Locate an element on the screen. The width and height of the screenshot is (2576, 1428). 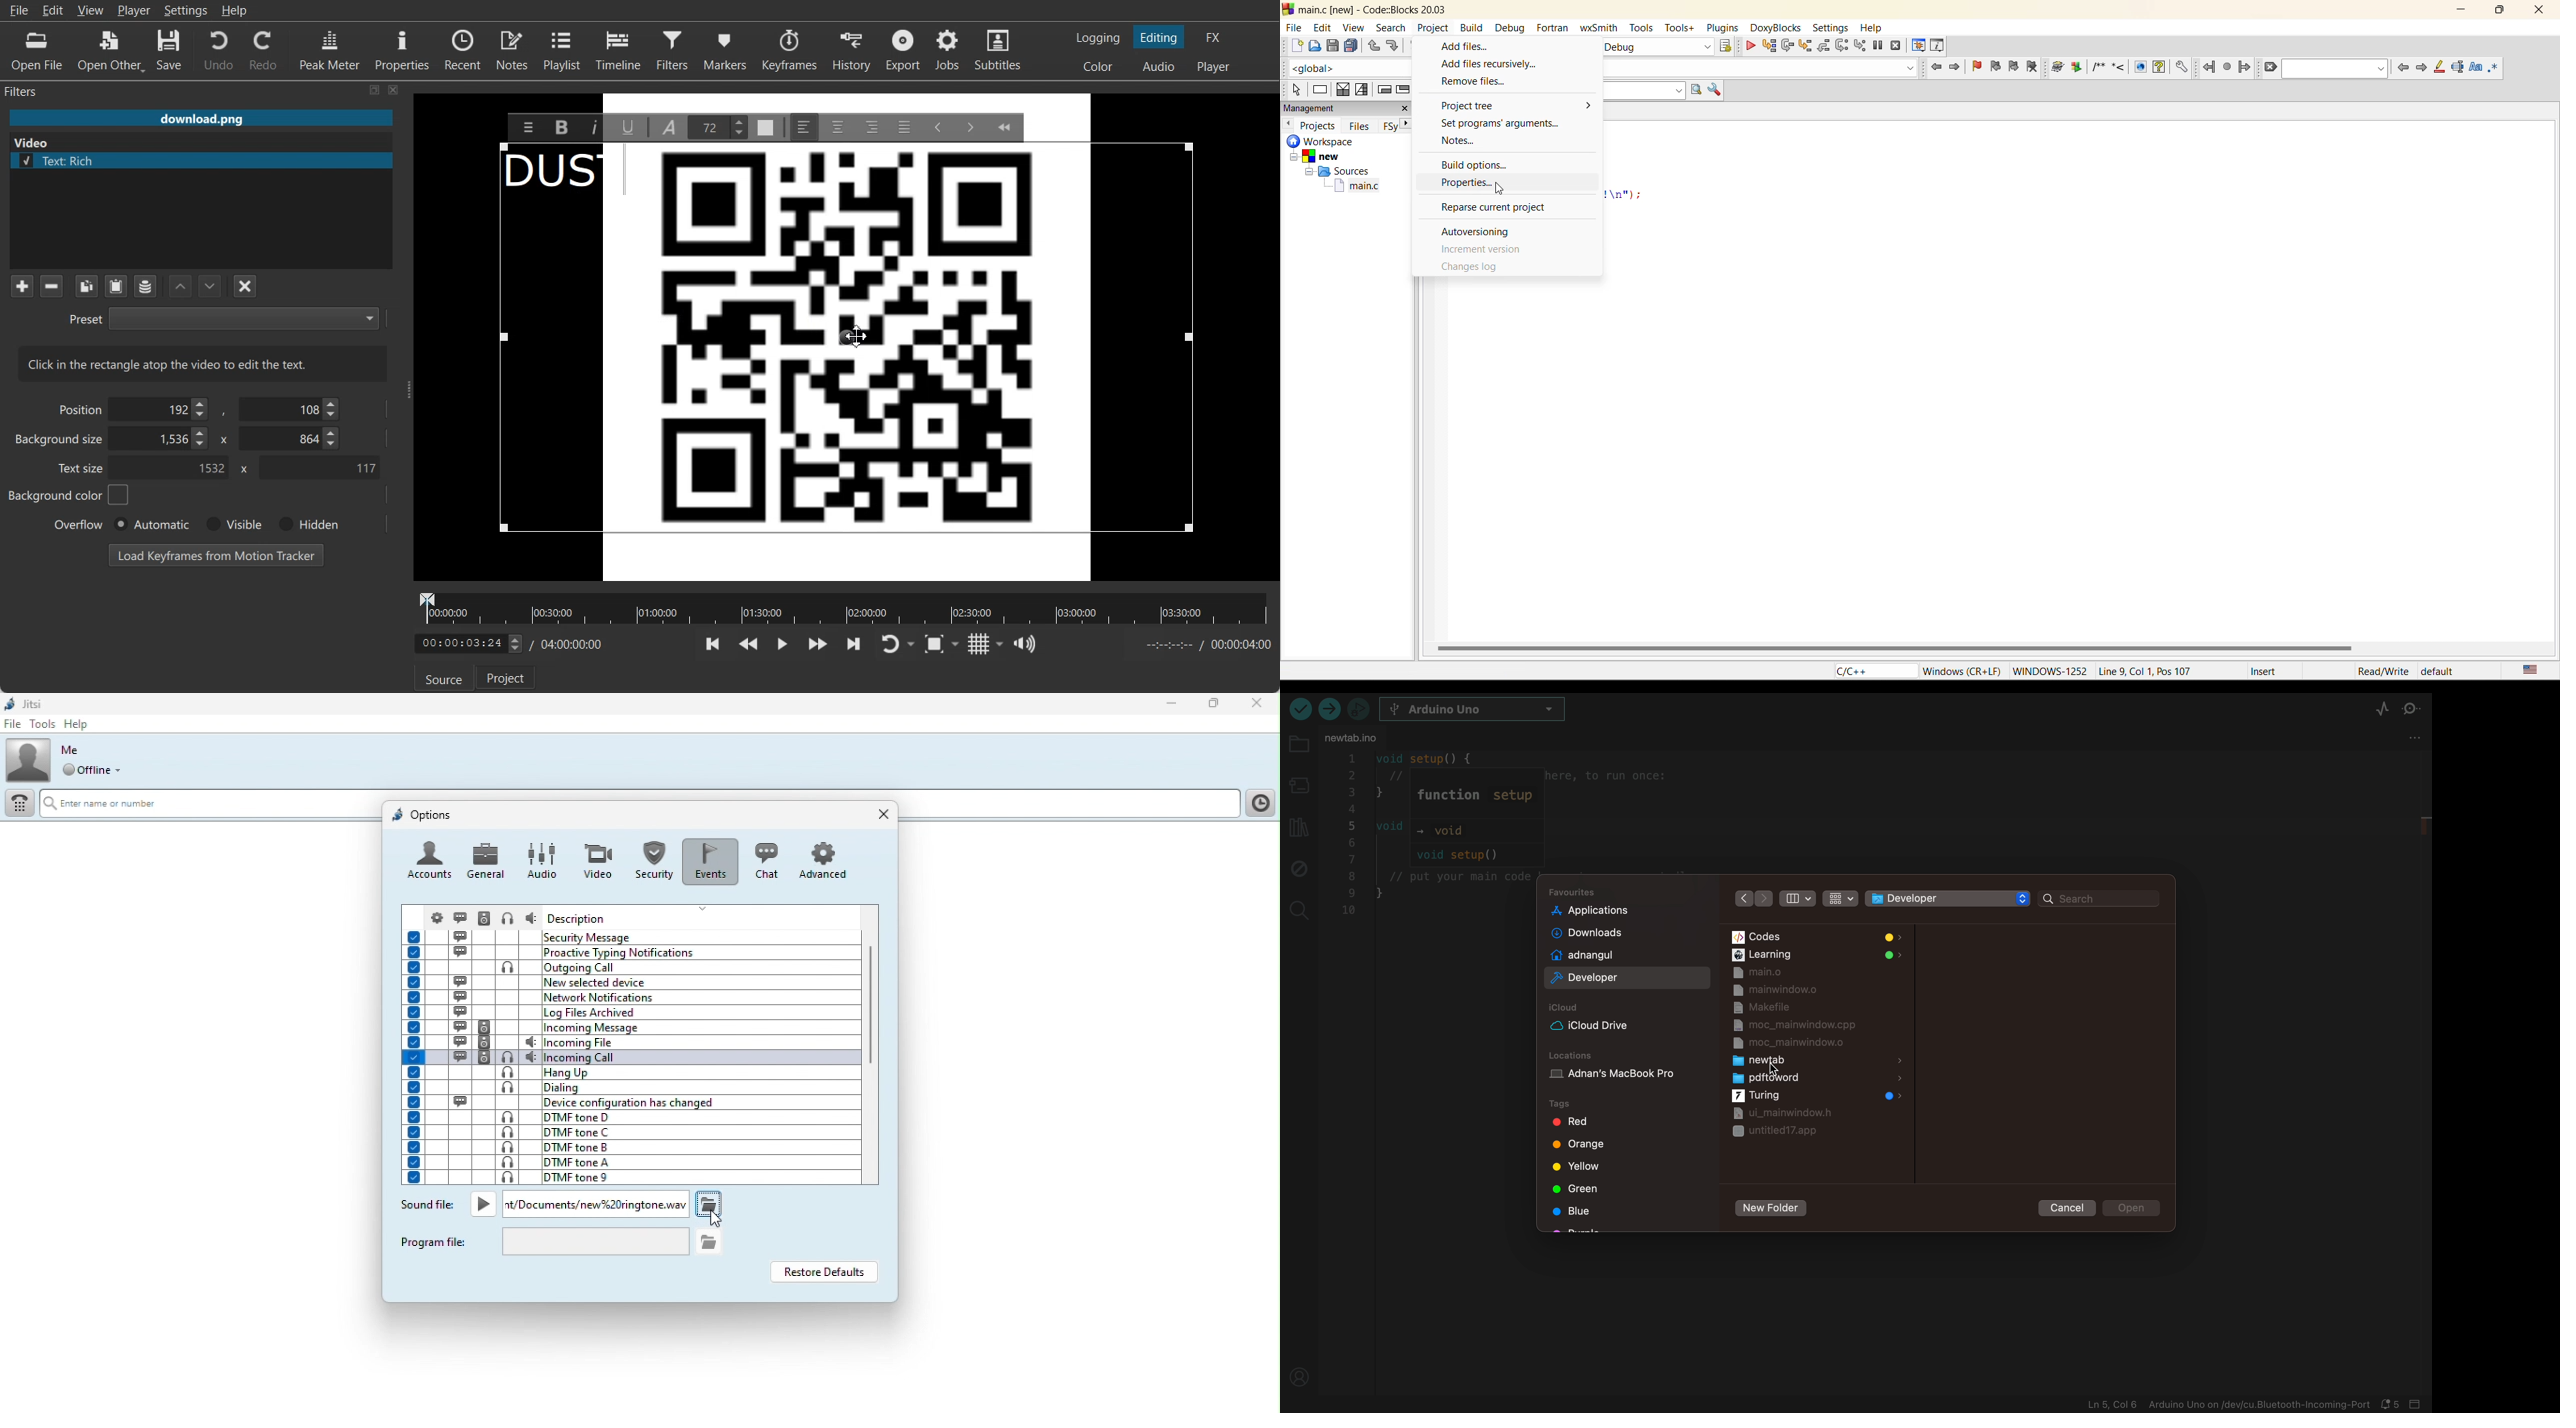
management is located at coordinates (1311, 108).